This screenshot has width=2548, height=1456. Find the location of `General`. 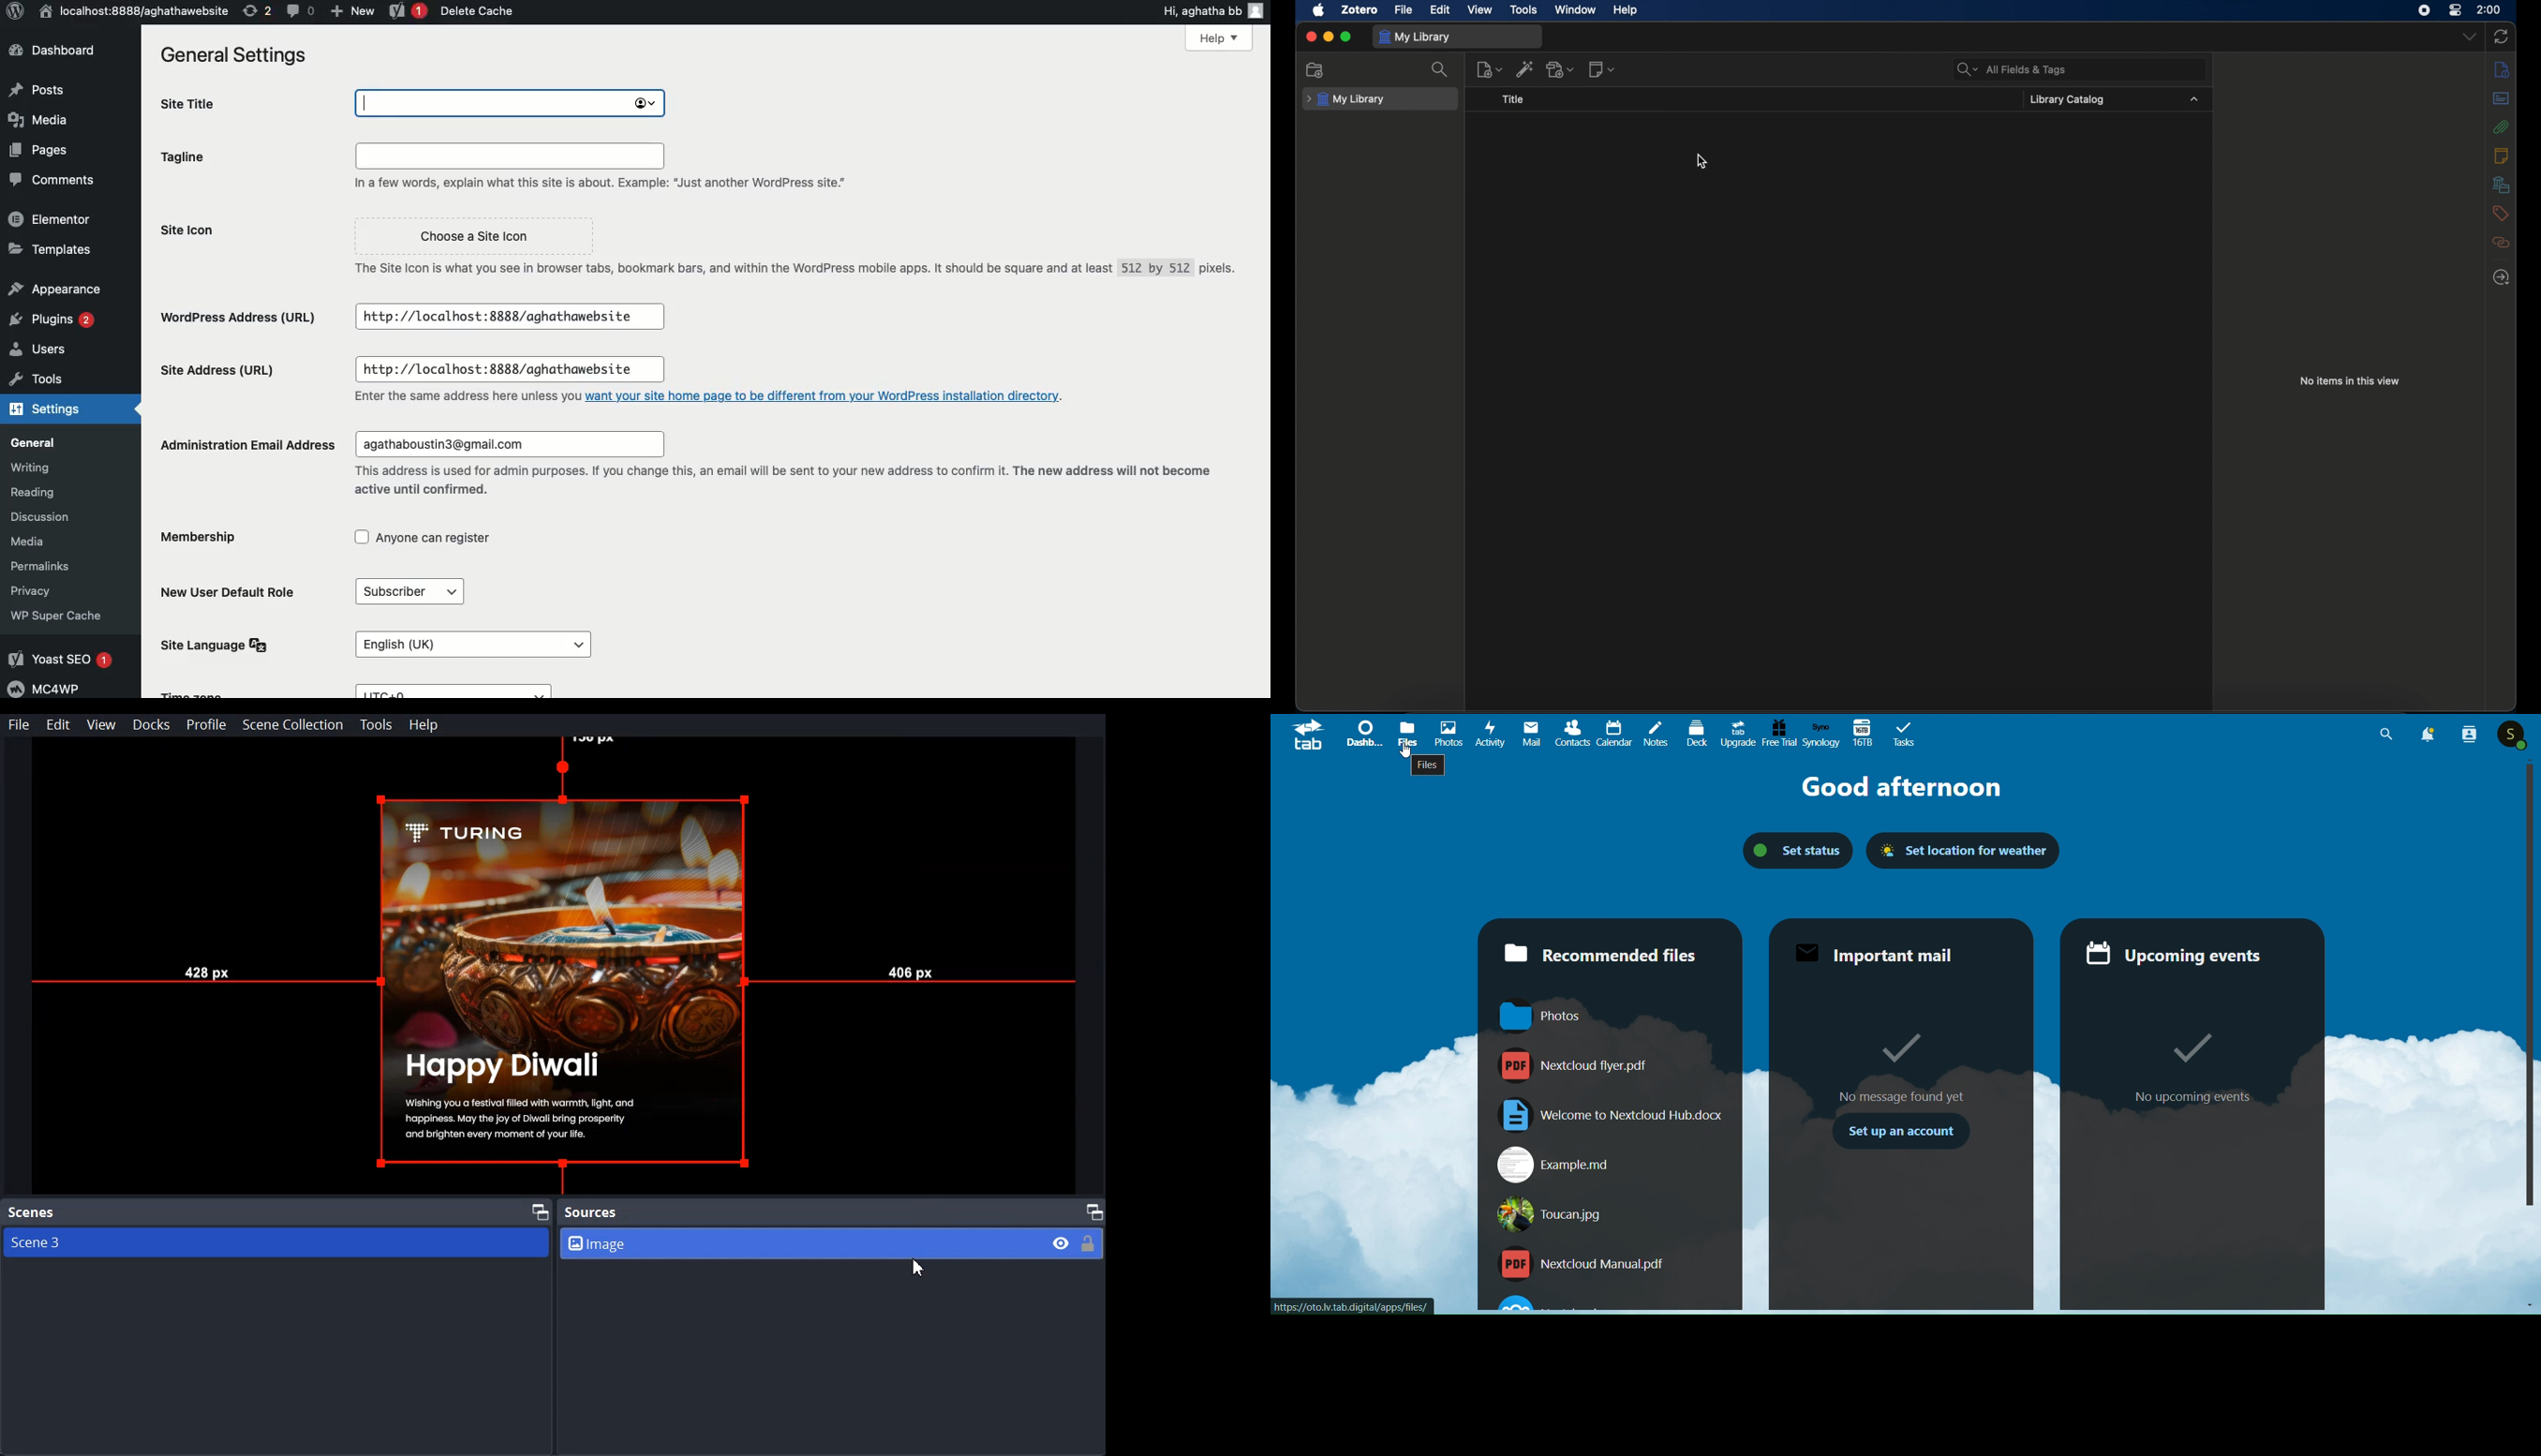

General is located at coordinates (34, 443).